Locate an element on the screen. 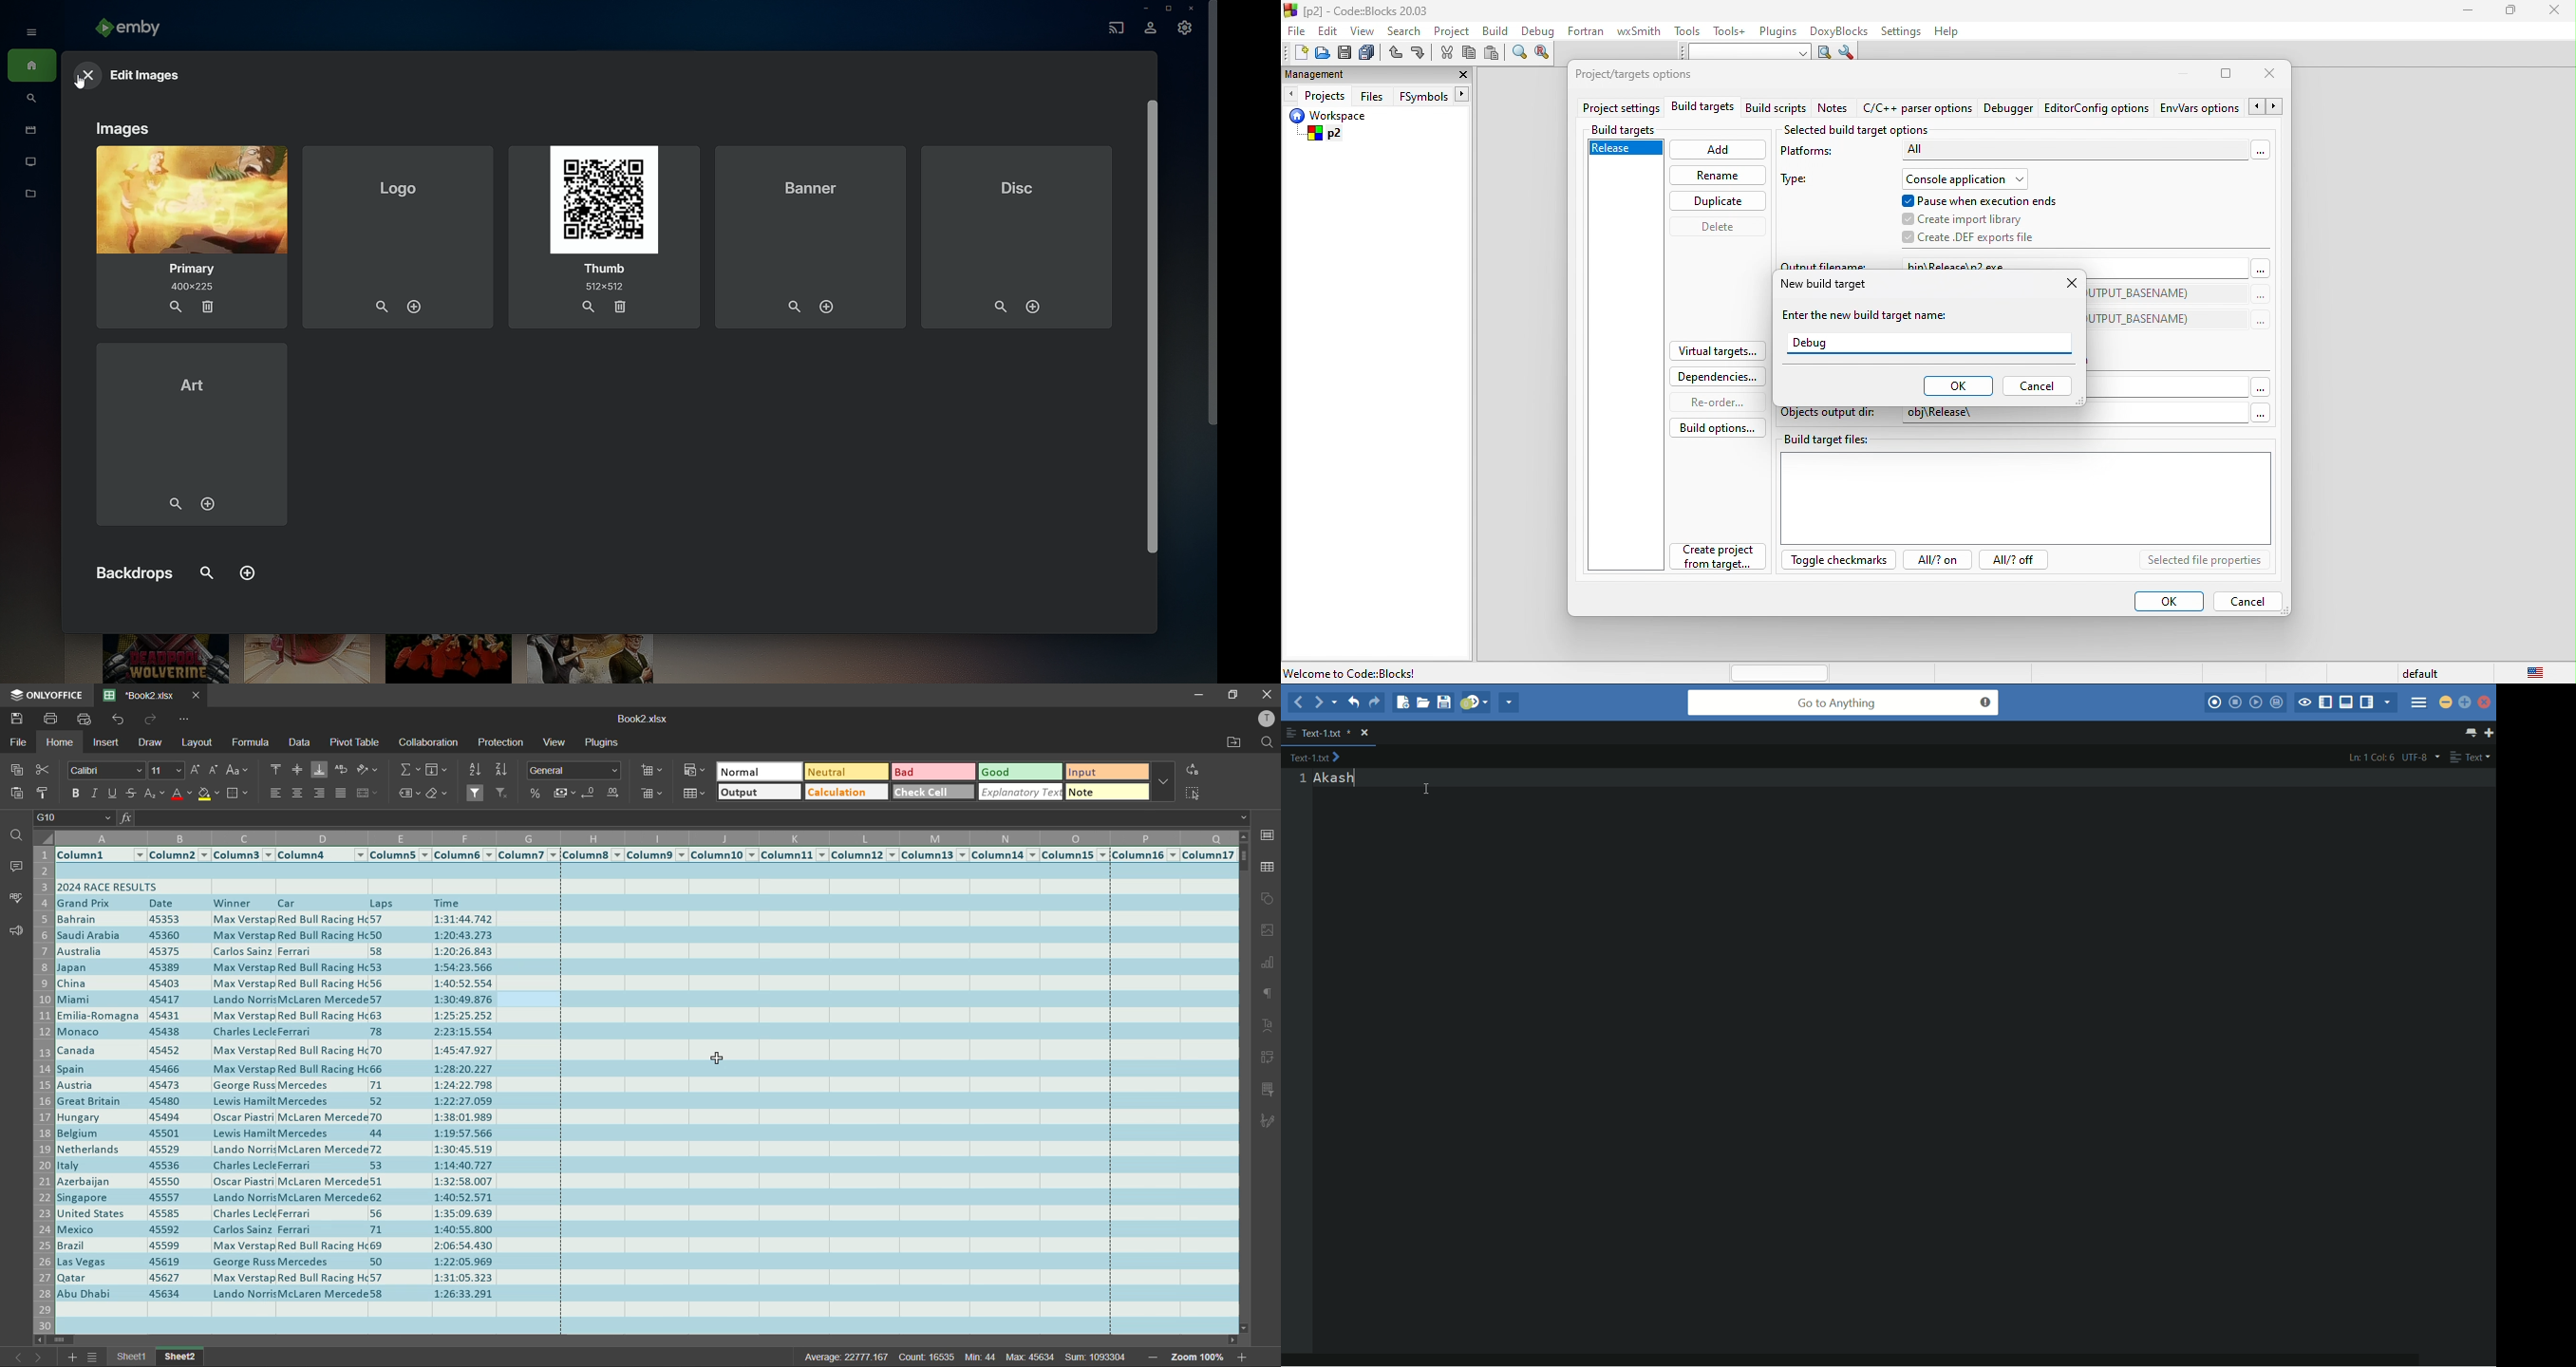 The image size is (2576, 1372). minimize is located at coordinates (2468, 12).